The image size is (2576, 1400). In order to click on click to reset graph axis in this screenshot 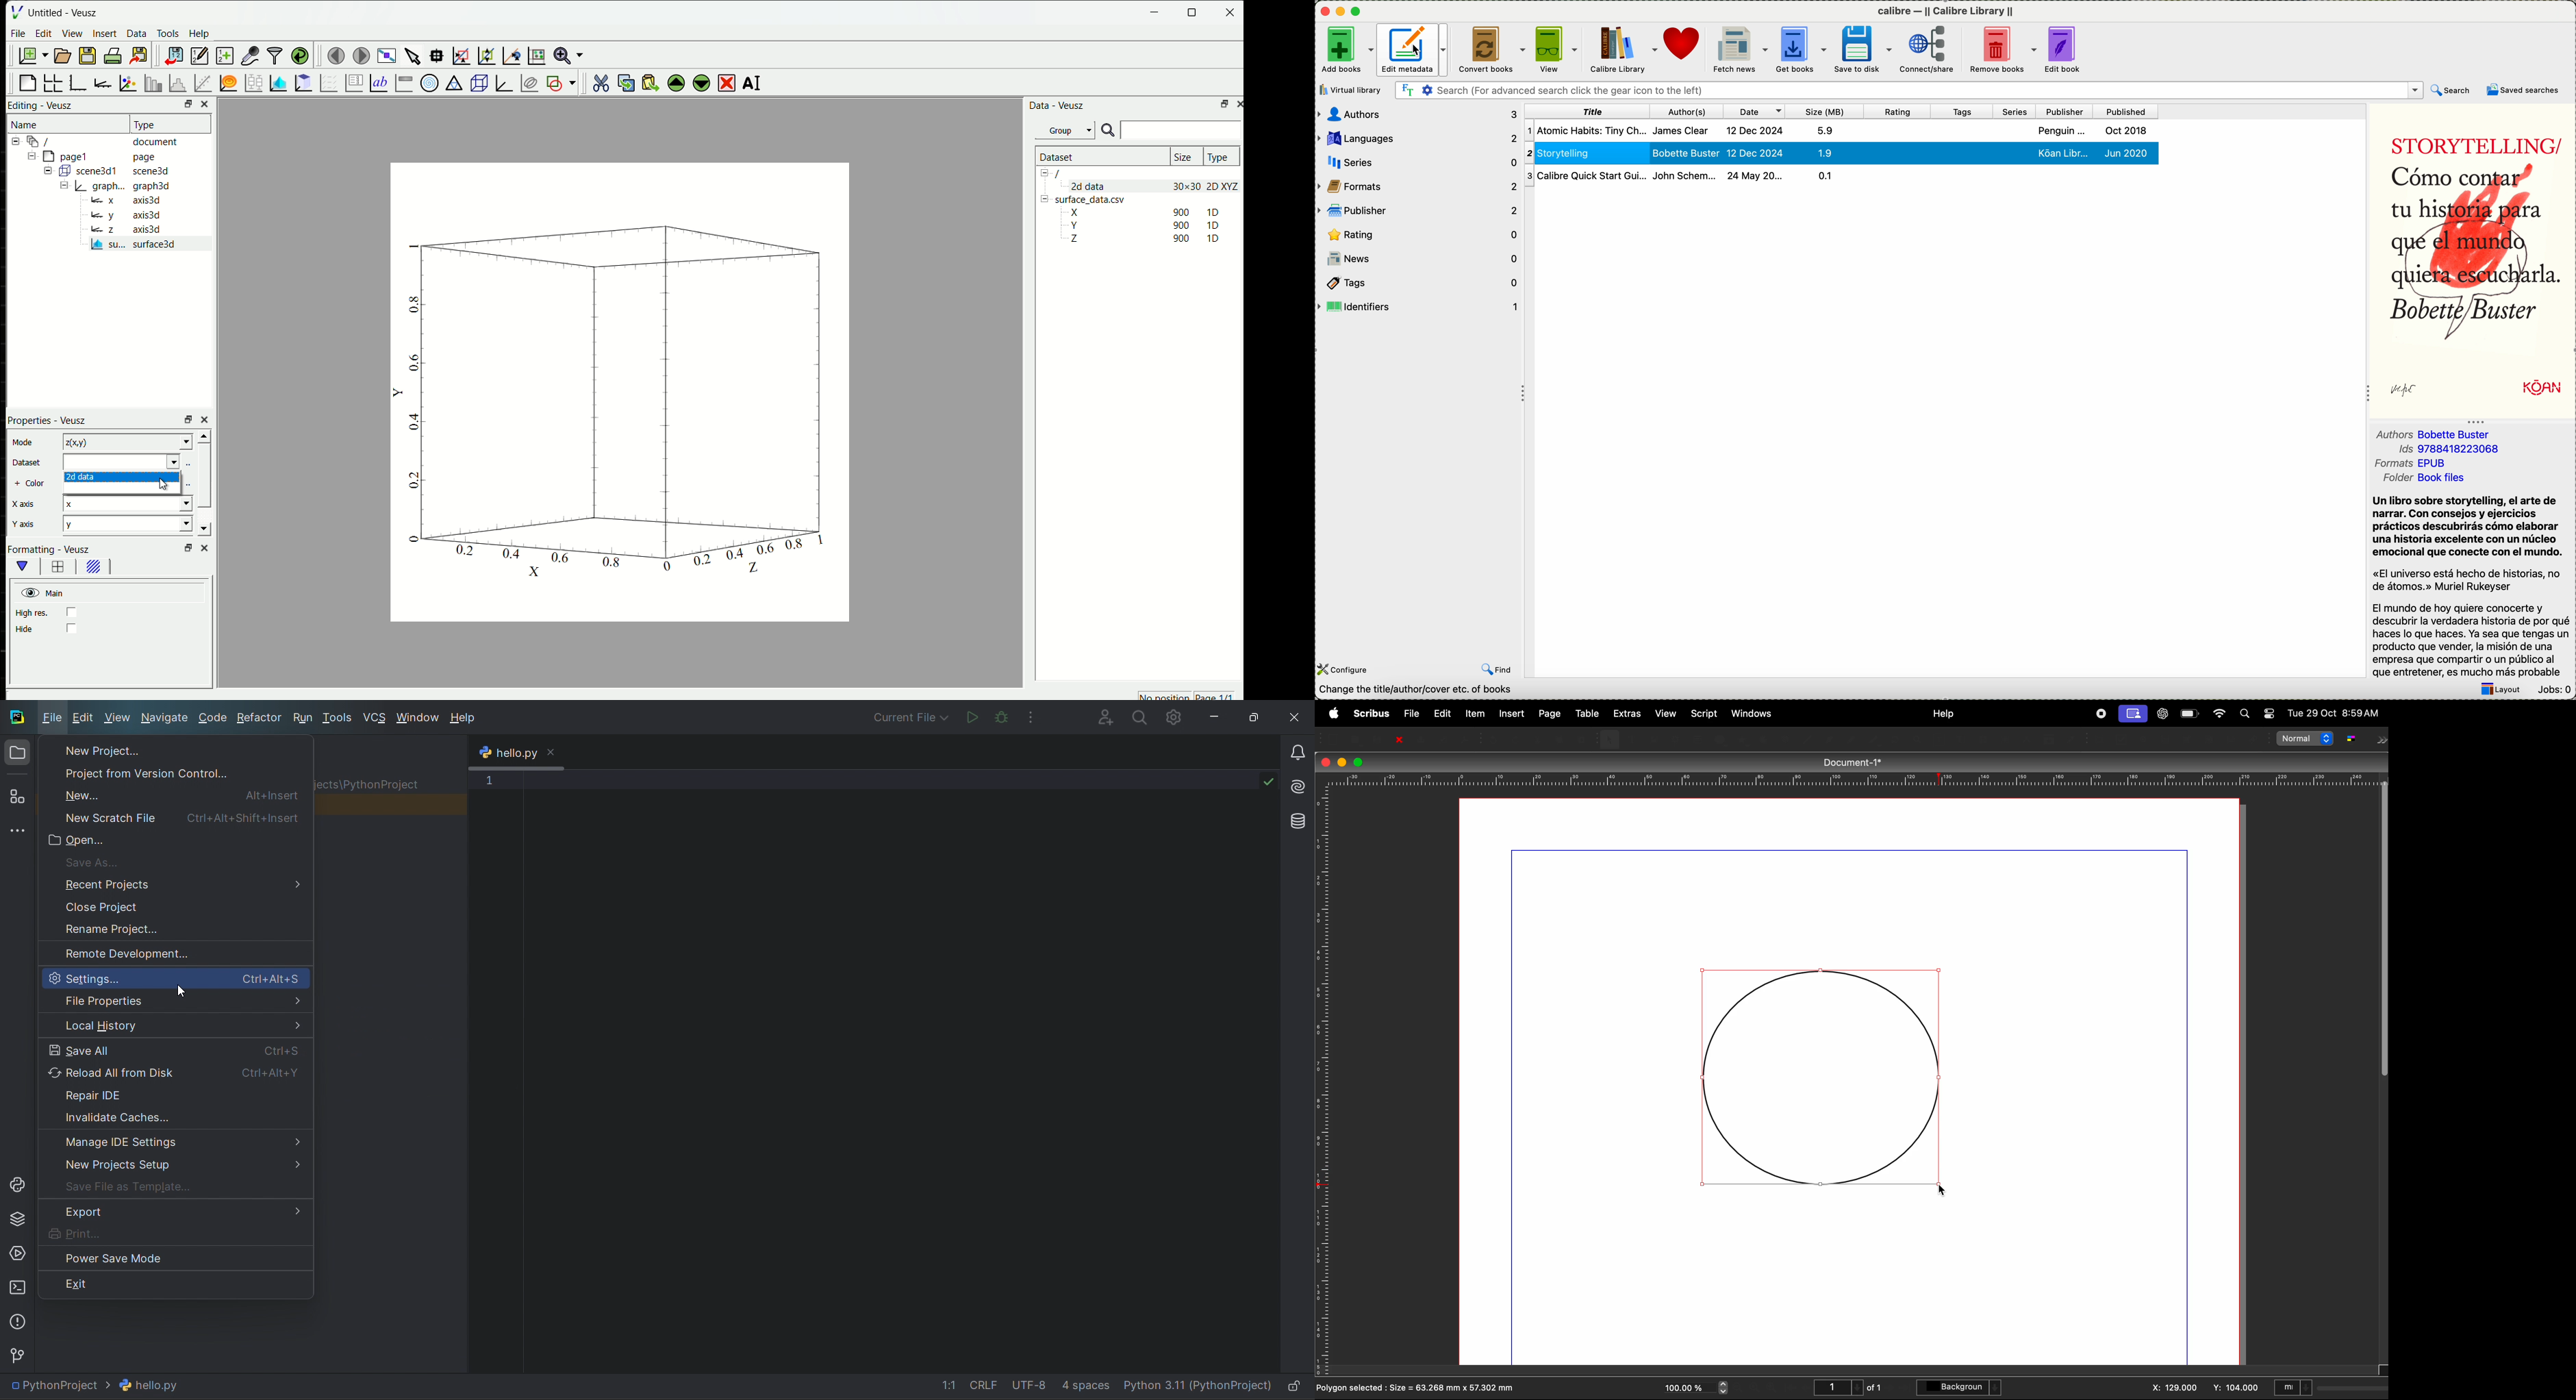, I will do `click(538, 56)`.